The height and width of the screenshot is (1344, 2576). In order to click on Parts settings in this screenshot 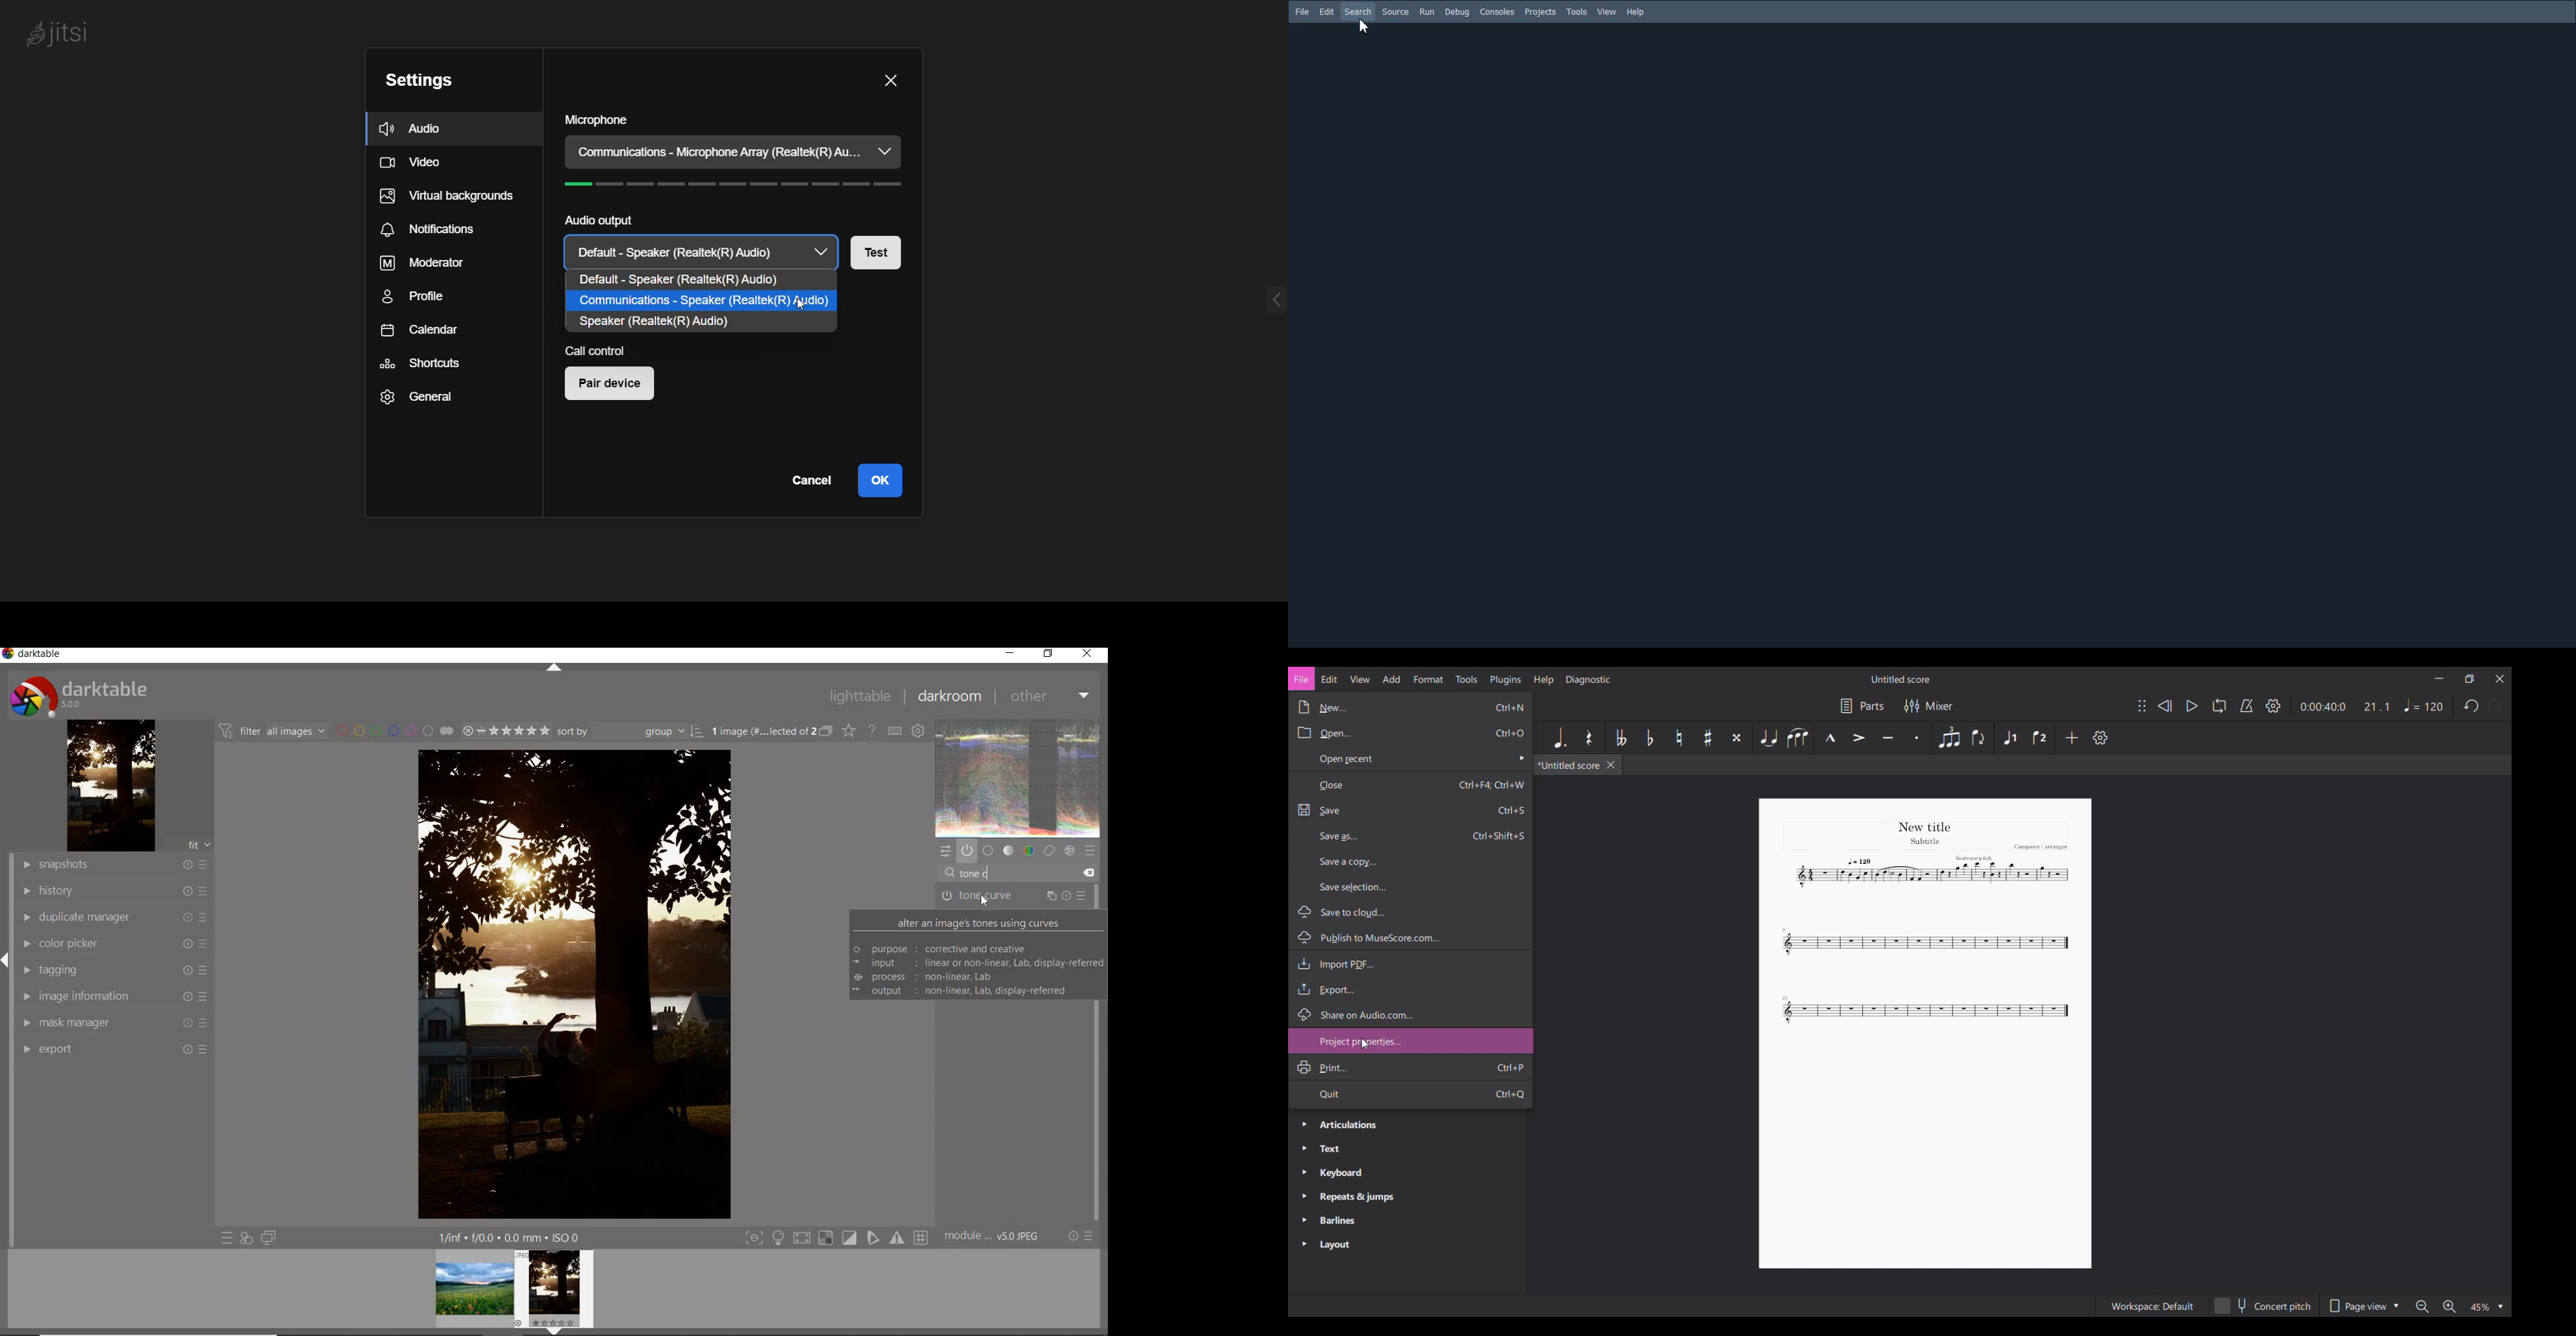, I will do `click(1863, 706)`.